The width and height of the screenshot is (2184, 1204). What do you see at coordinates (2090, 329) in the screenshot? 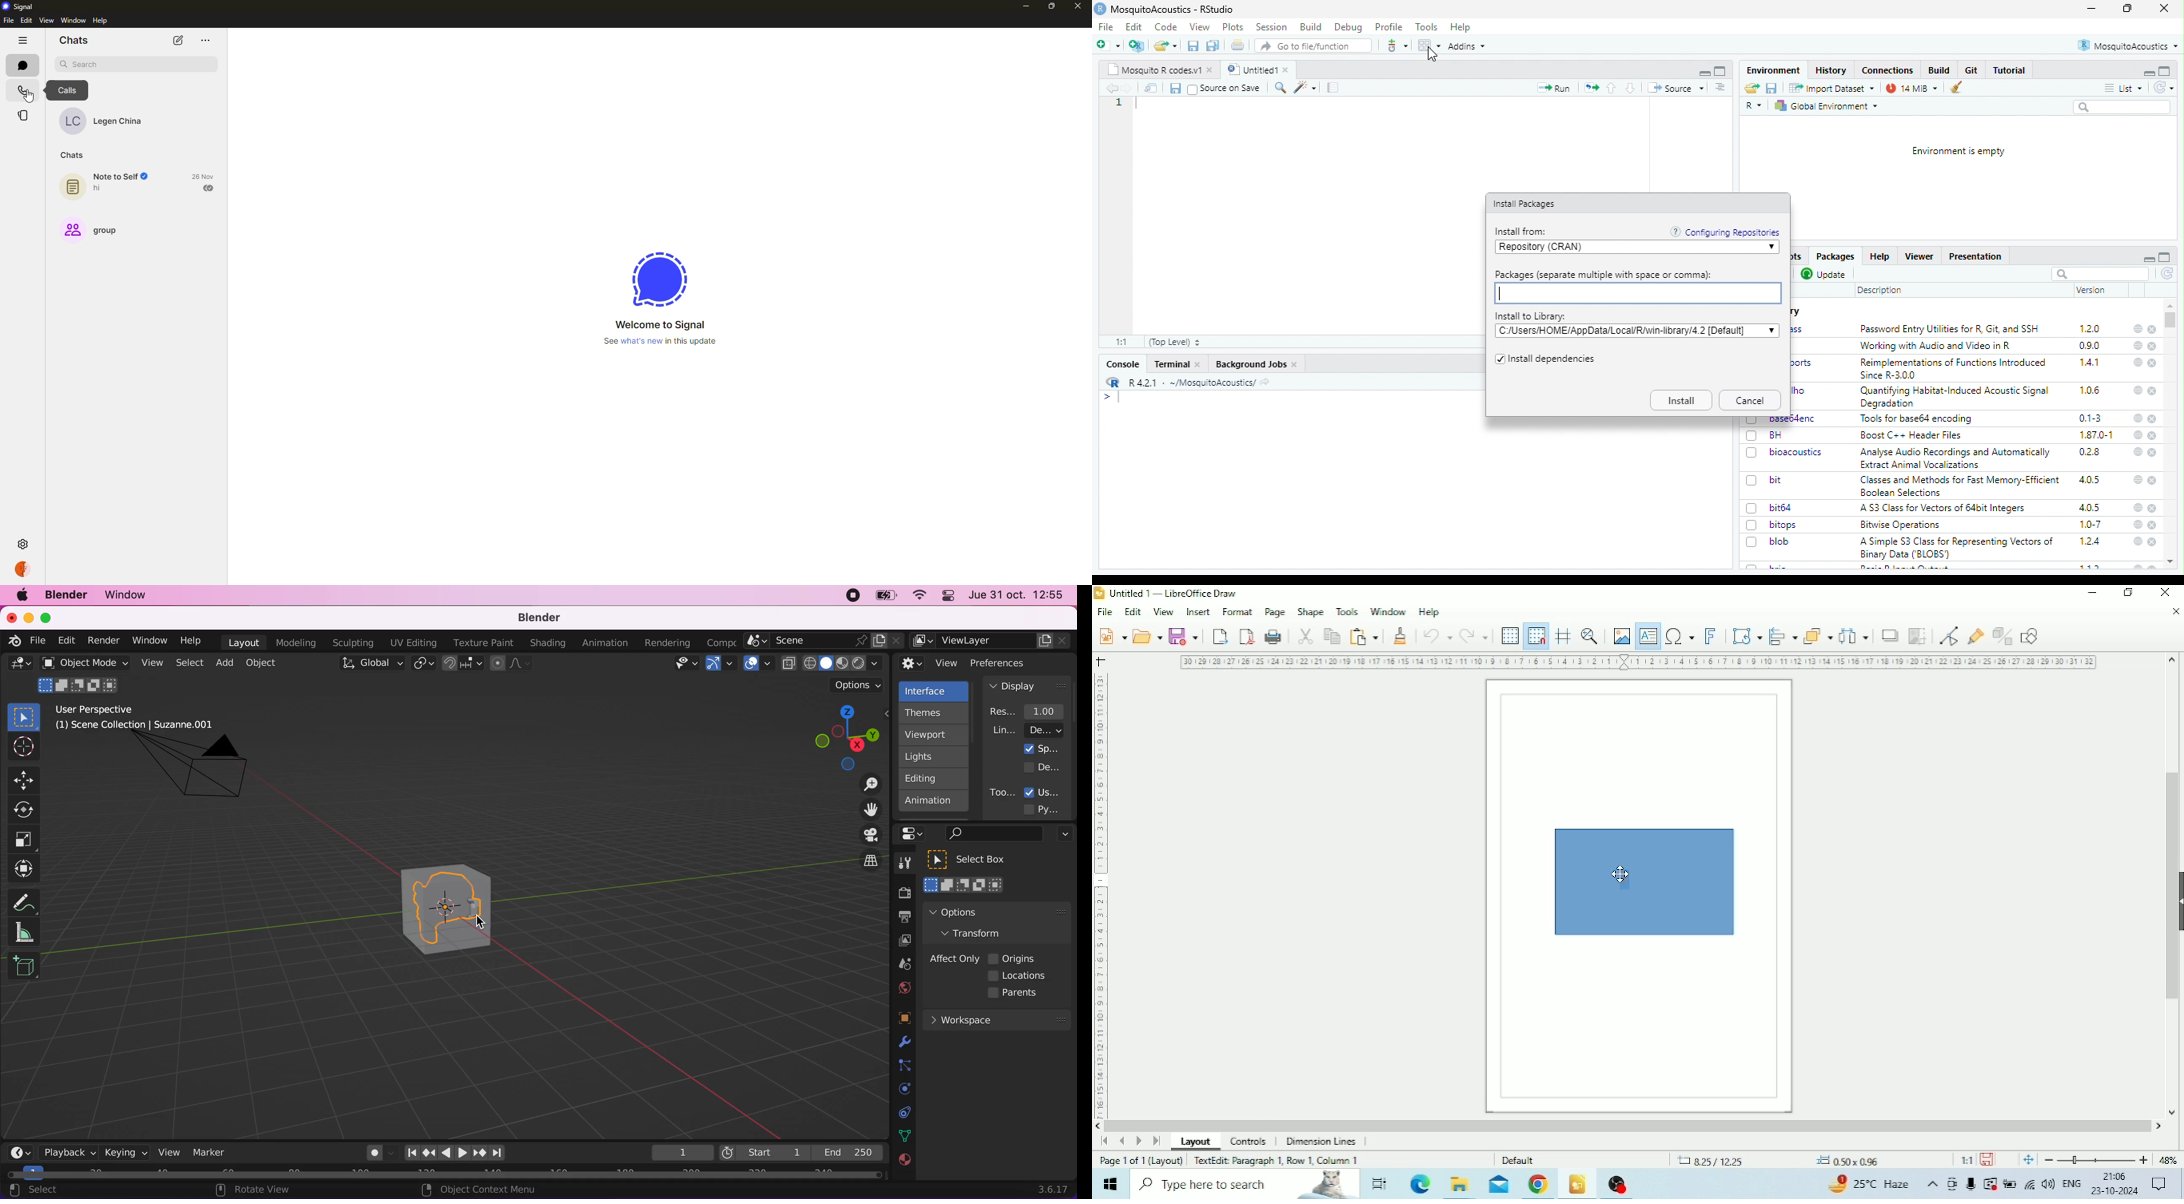
I see `120` at bounding box center [2090, 329].